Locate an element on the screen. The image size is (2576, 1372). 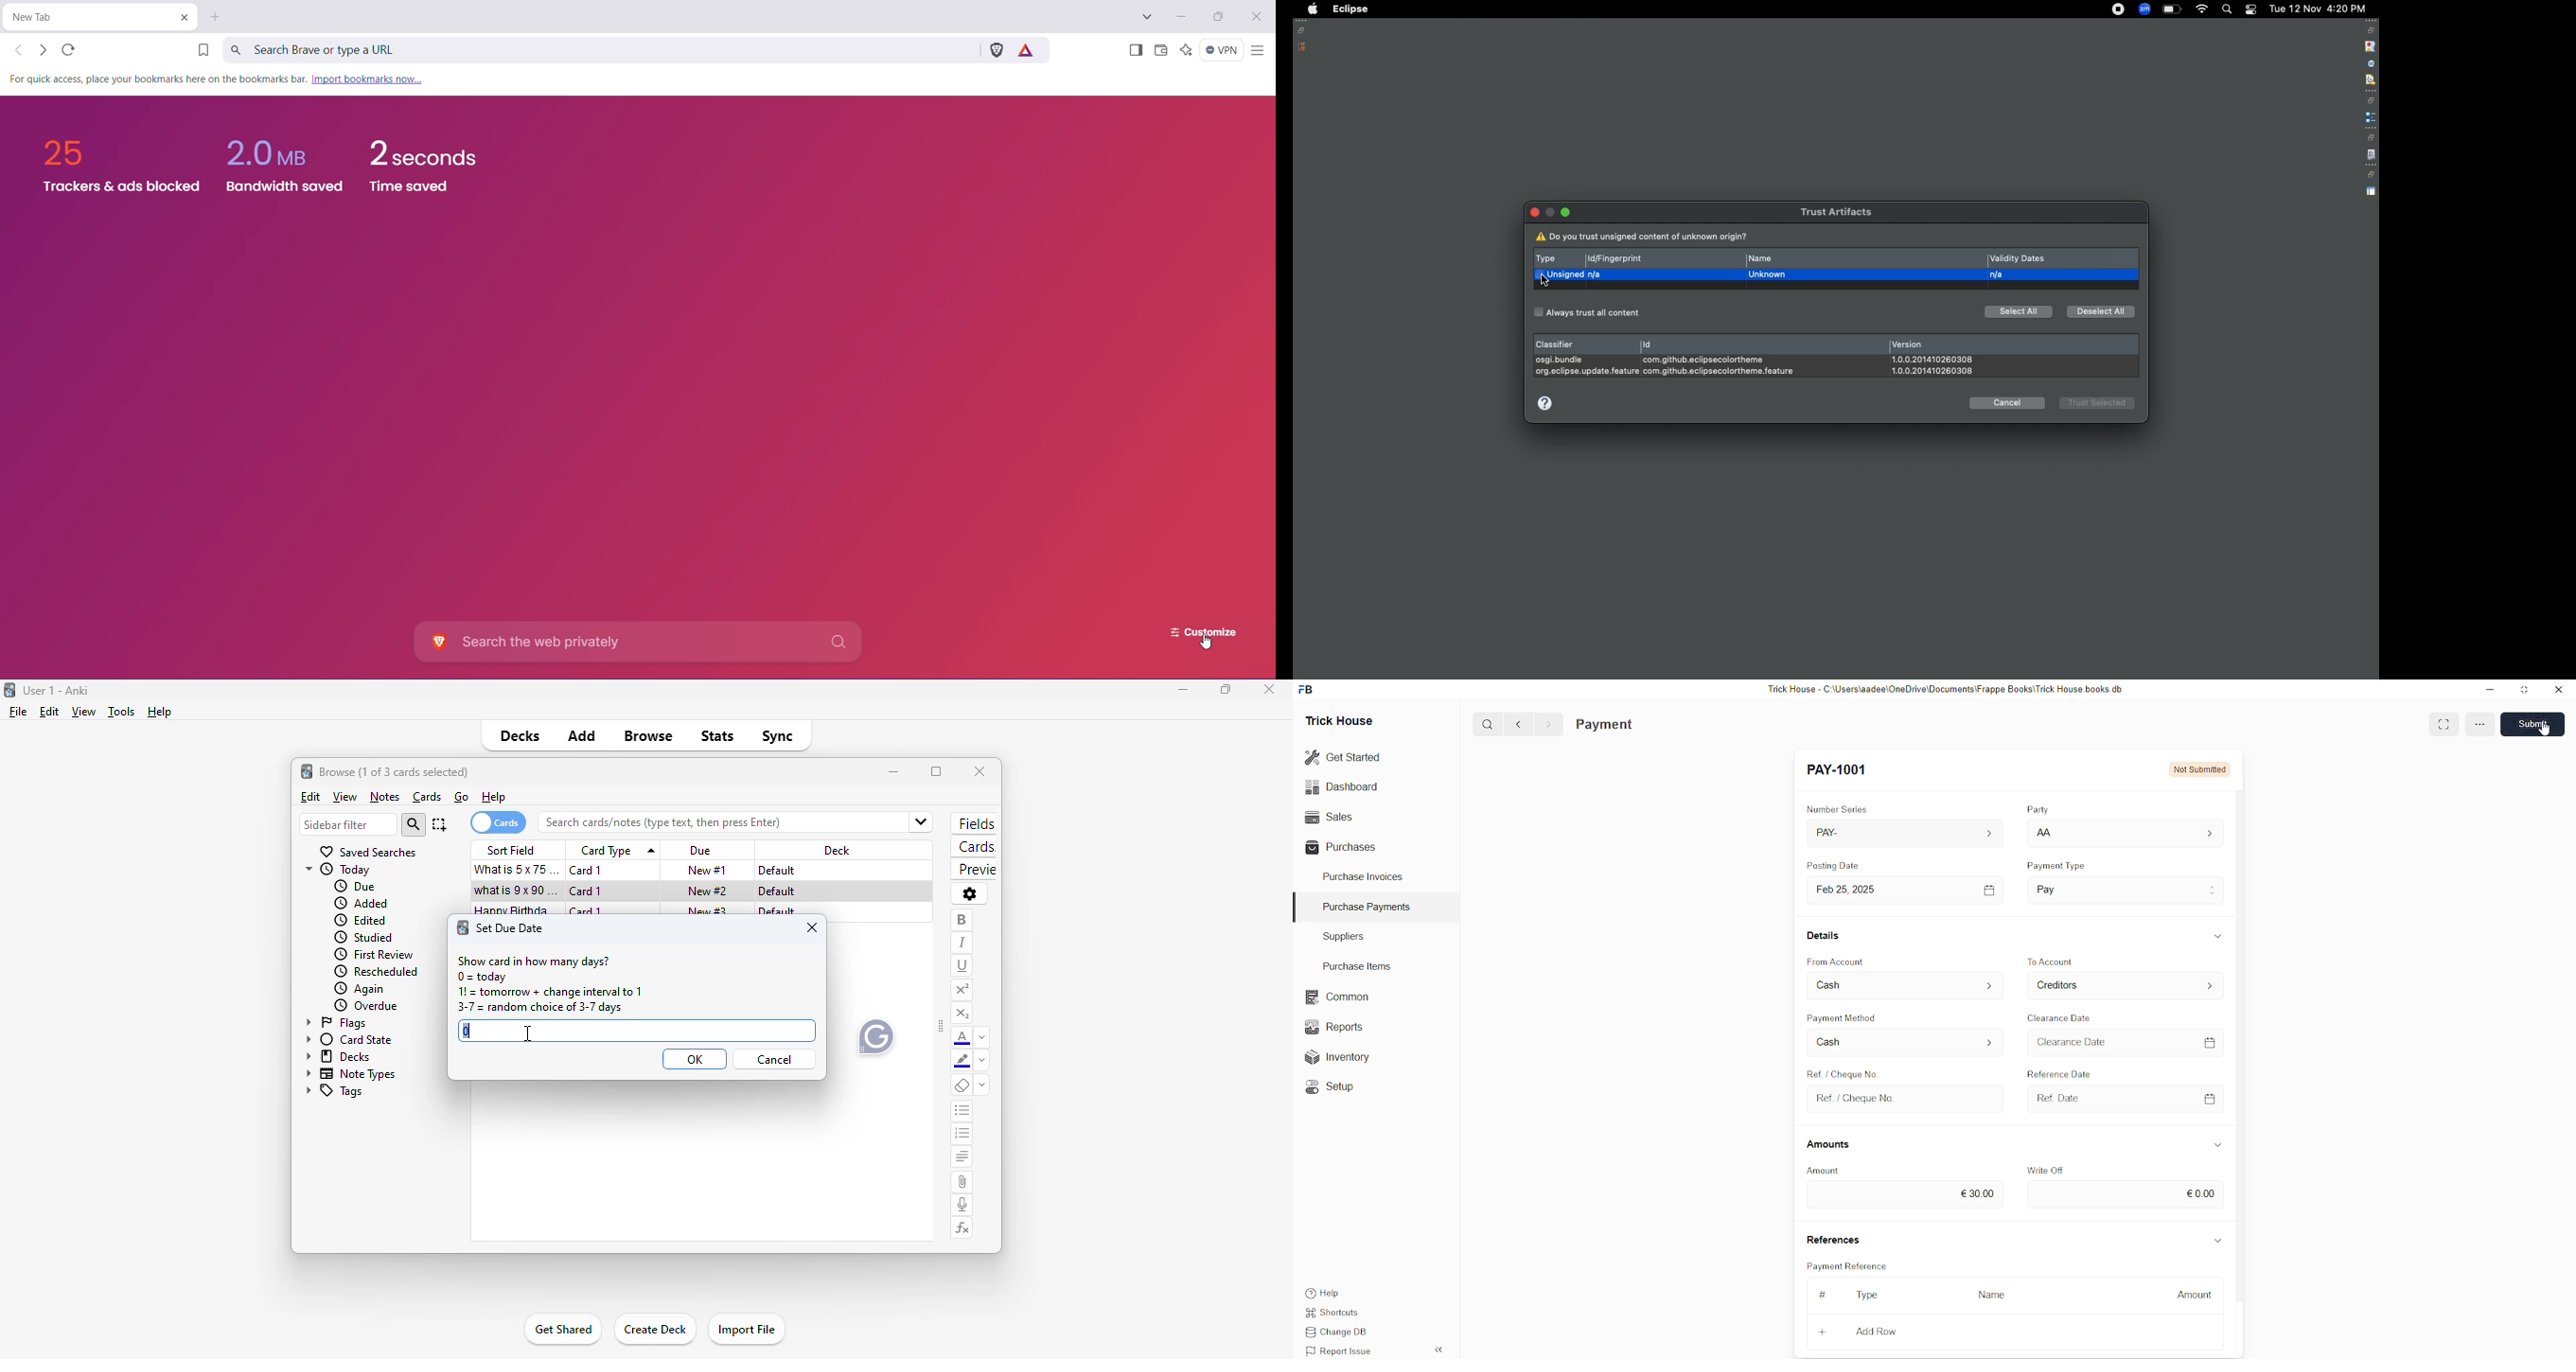
decks is located at coordinates (336, 1056).